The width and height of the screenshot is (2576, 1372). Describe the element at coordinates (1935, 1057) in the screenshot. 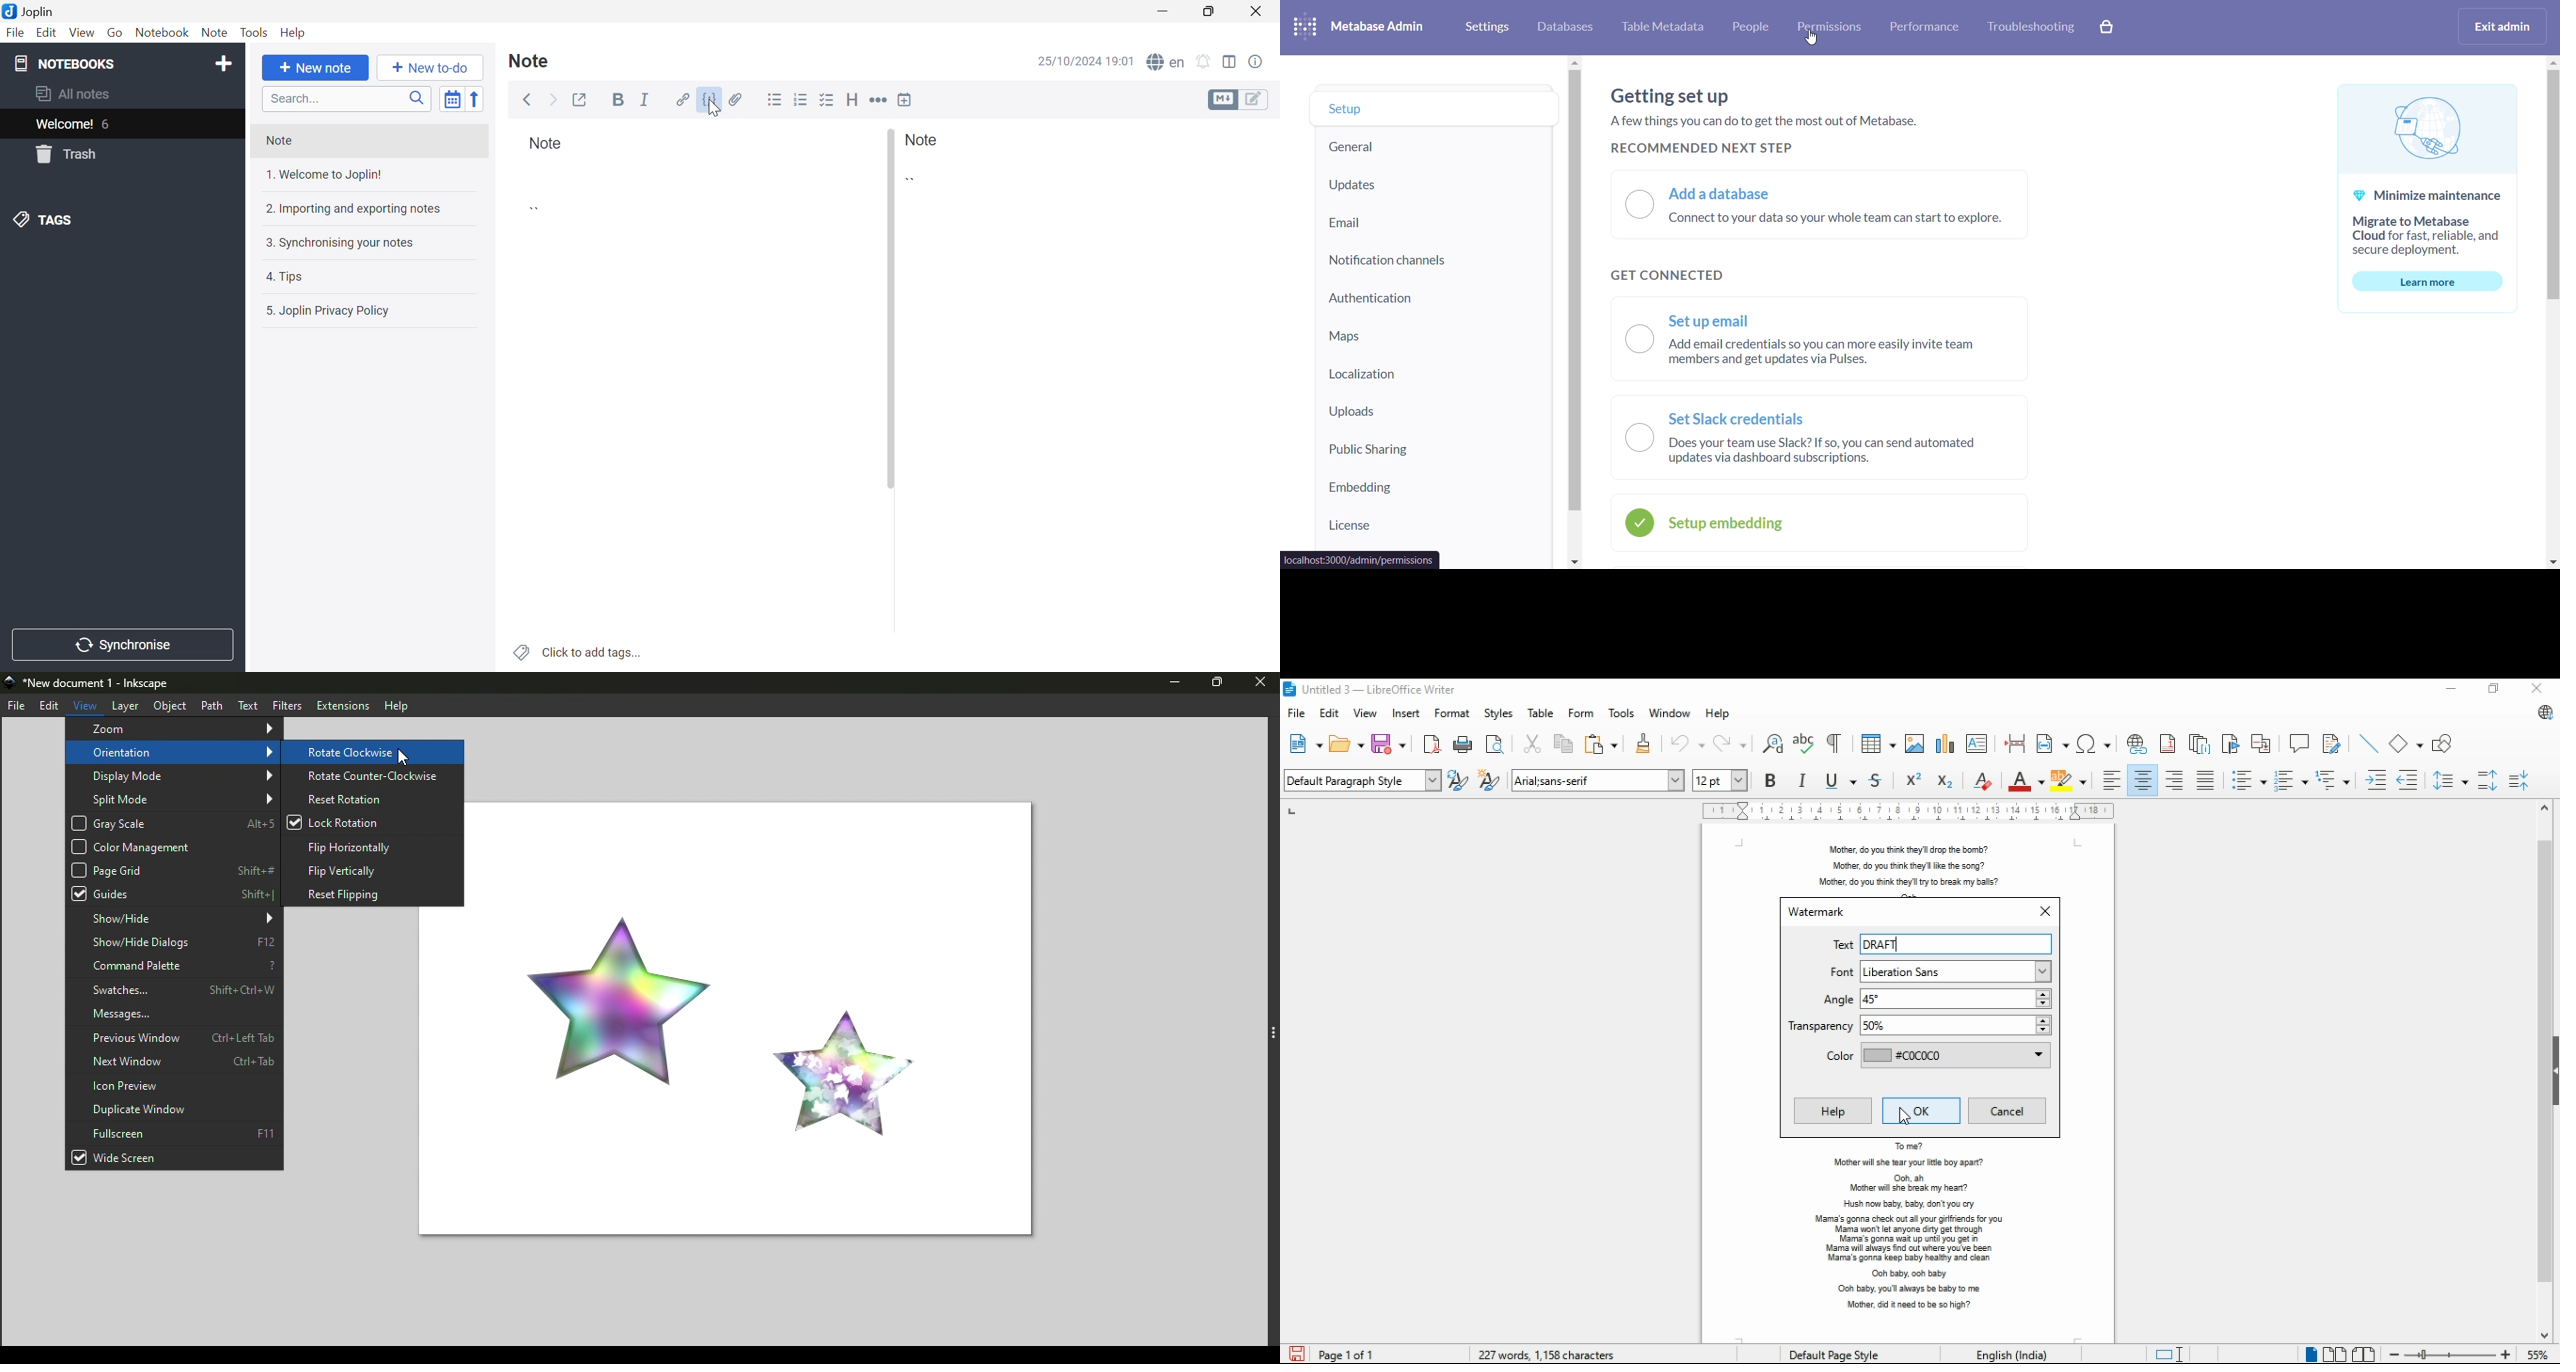

I see `color` at that location.